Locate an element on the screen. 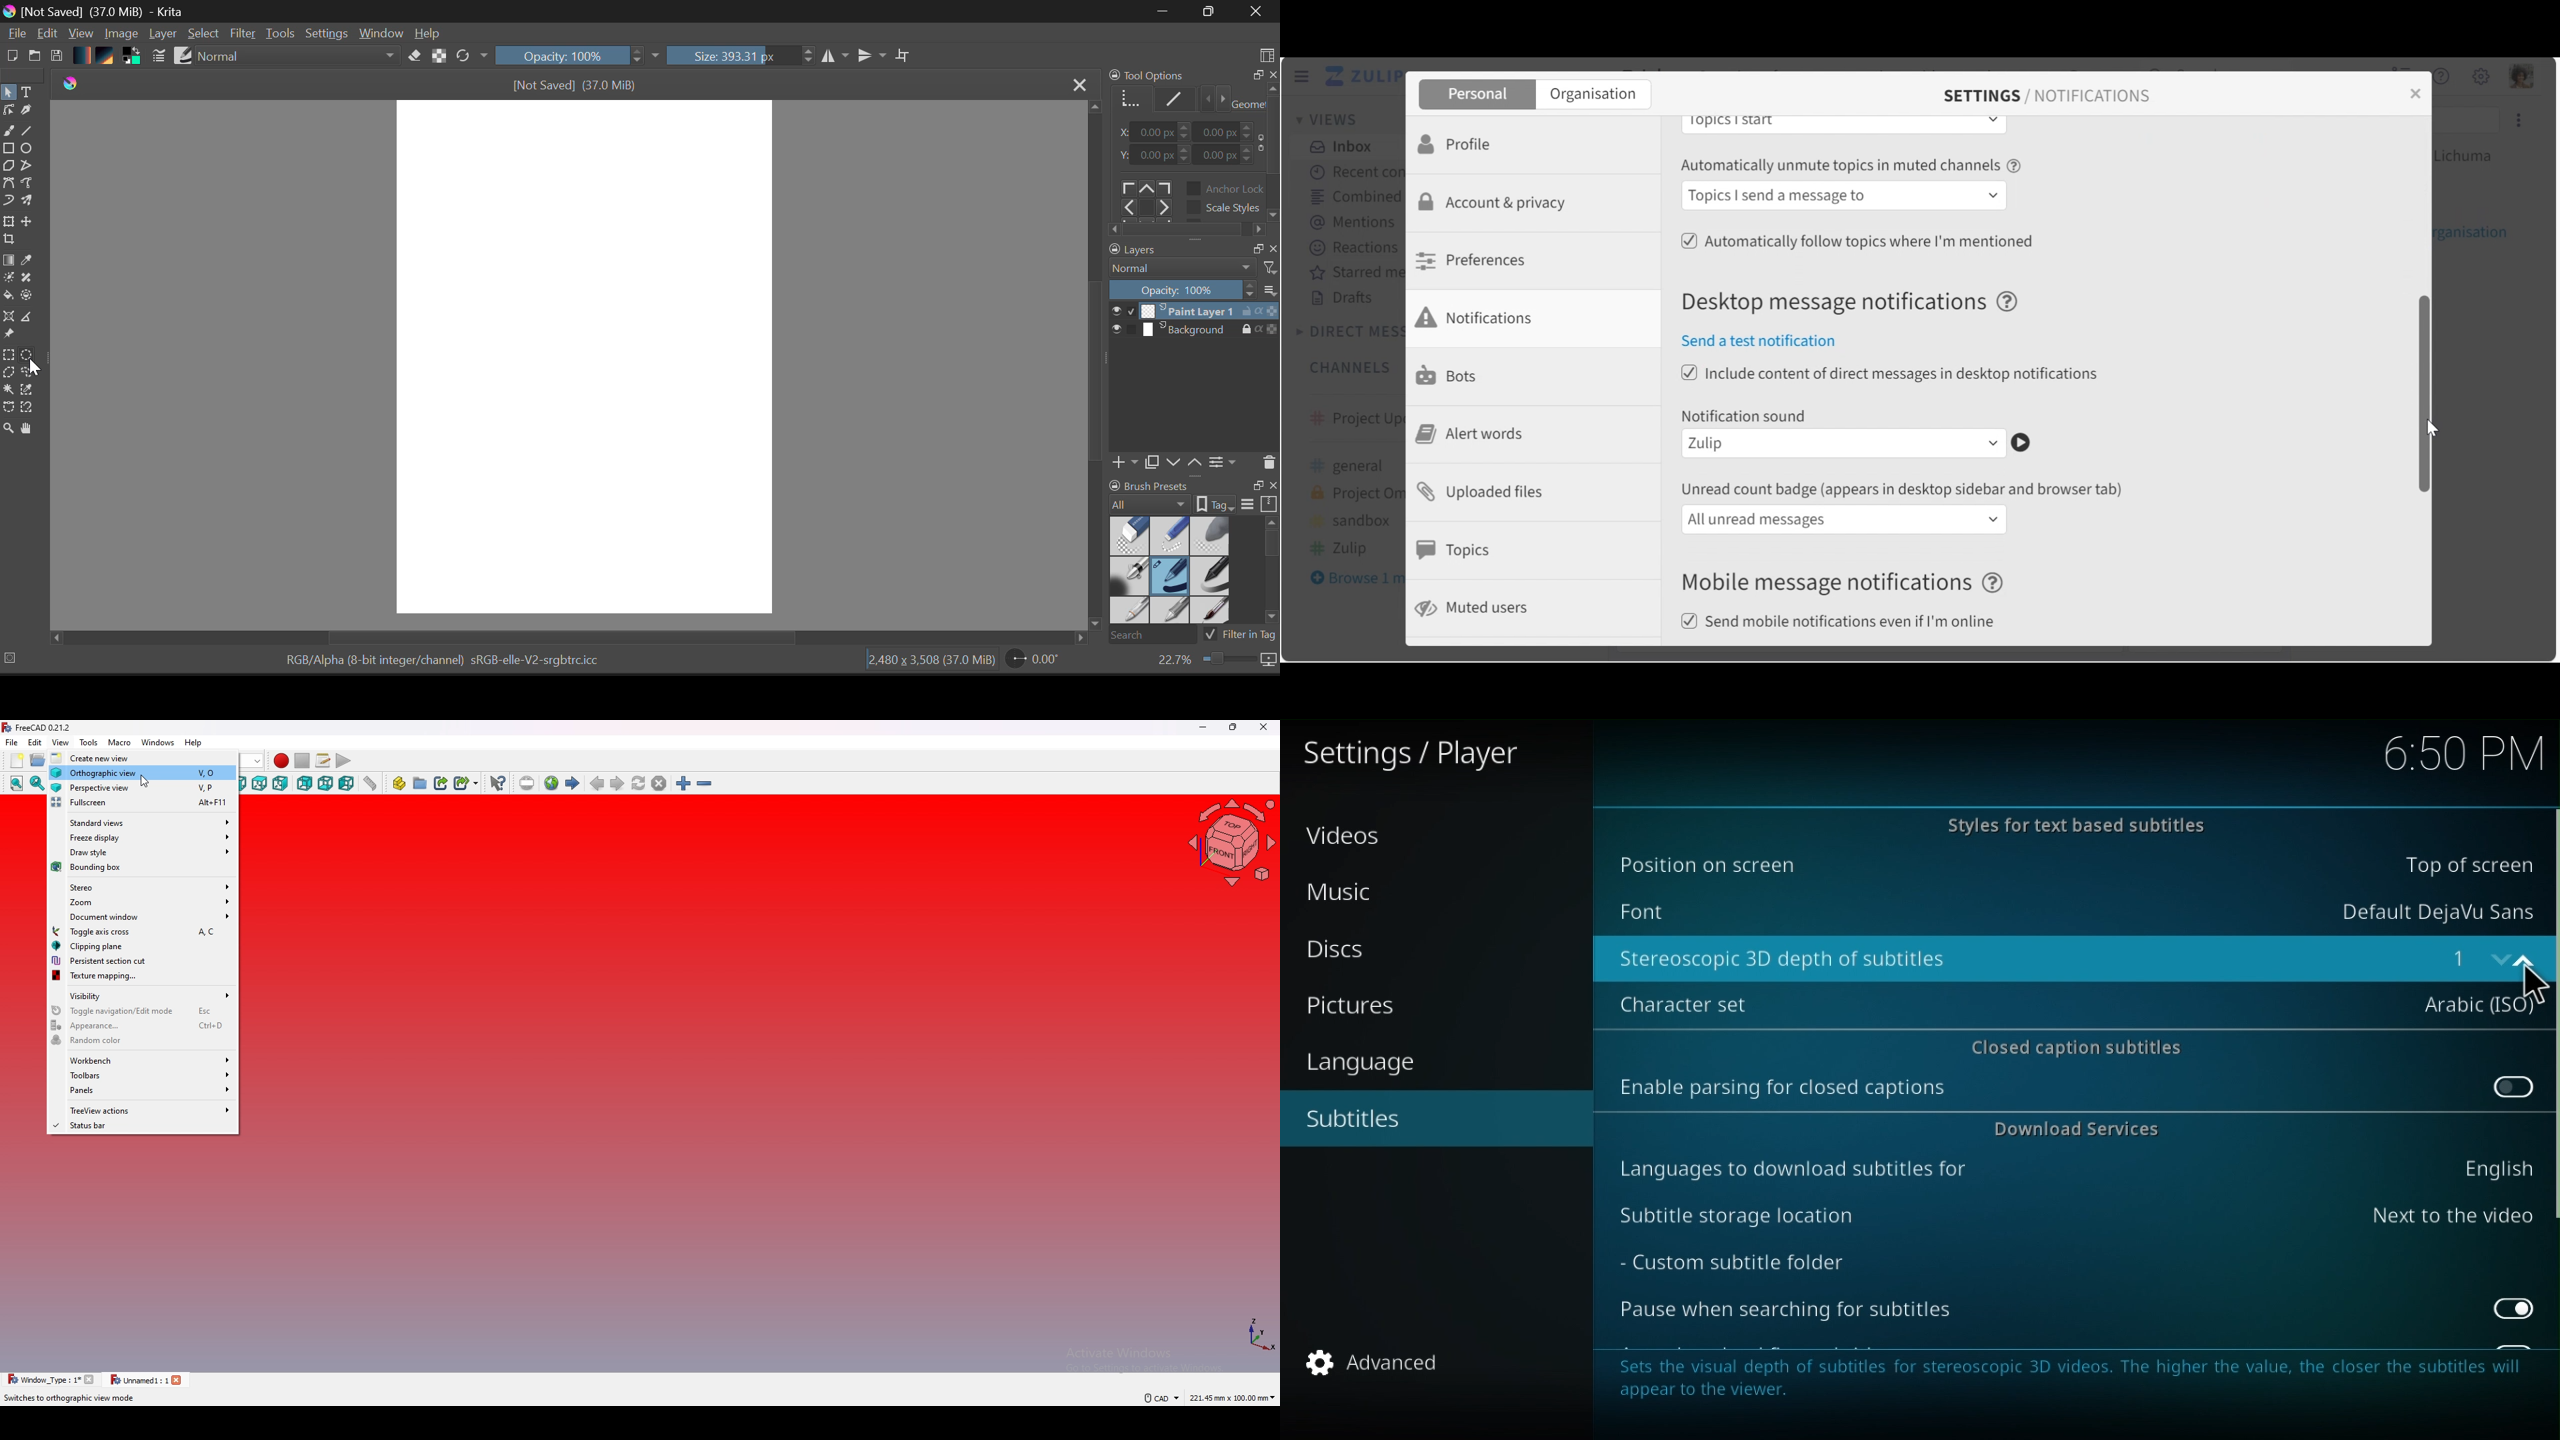 This screenshot has width=2576, height=1456. Bots is located at coordinates (1450, 374).